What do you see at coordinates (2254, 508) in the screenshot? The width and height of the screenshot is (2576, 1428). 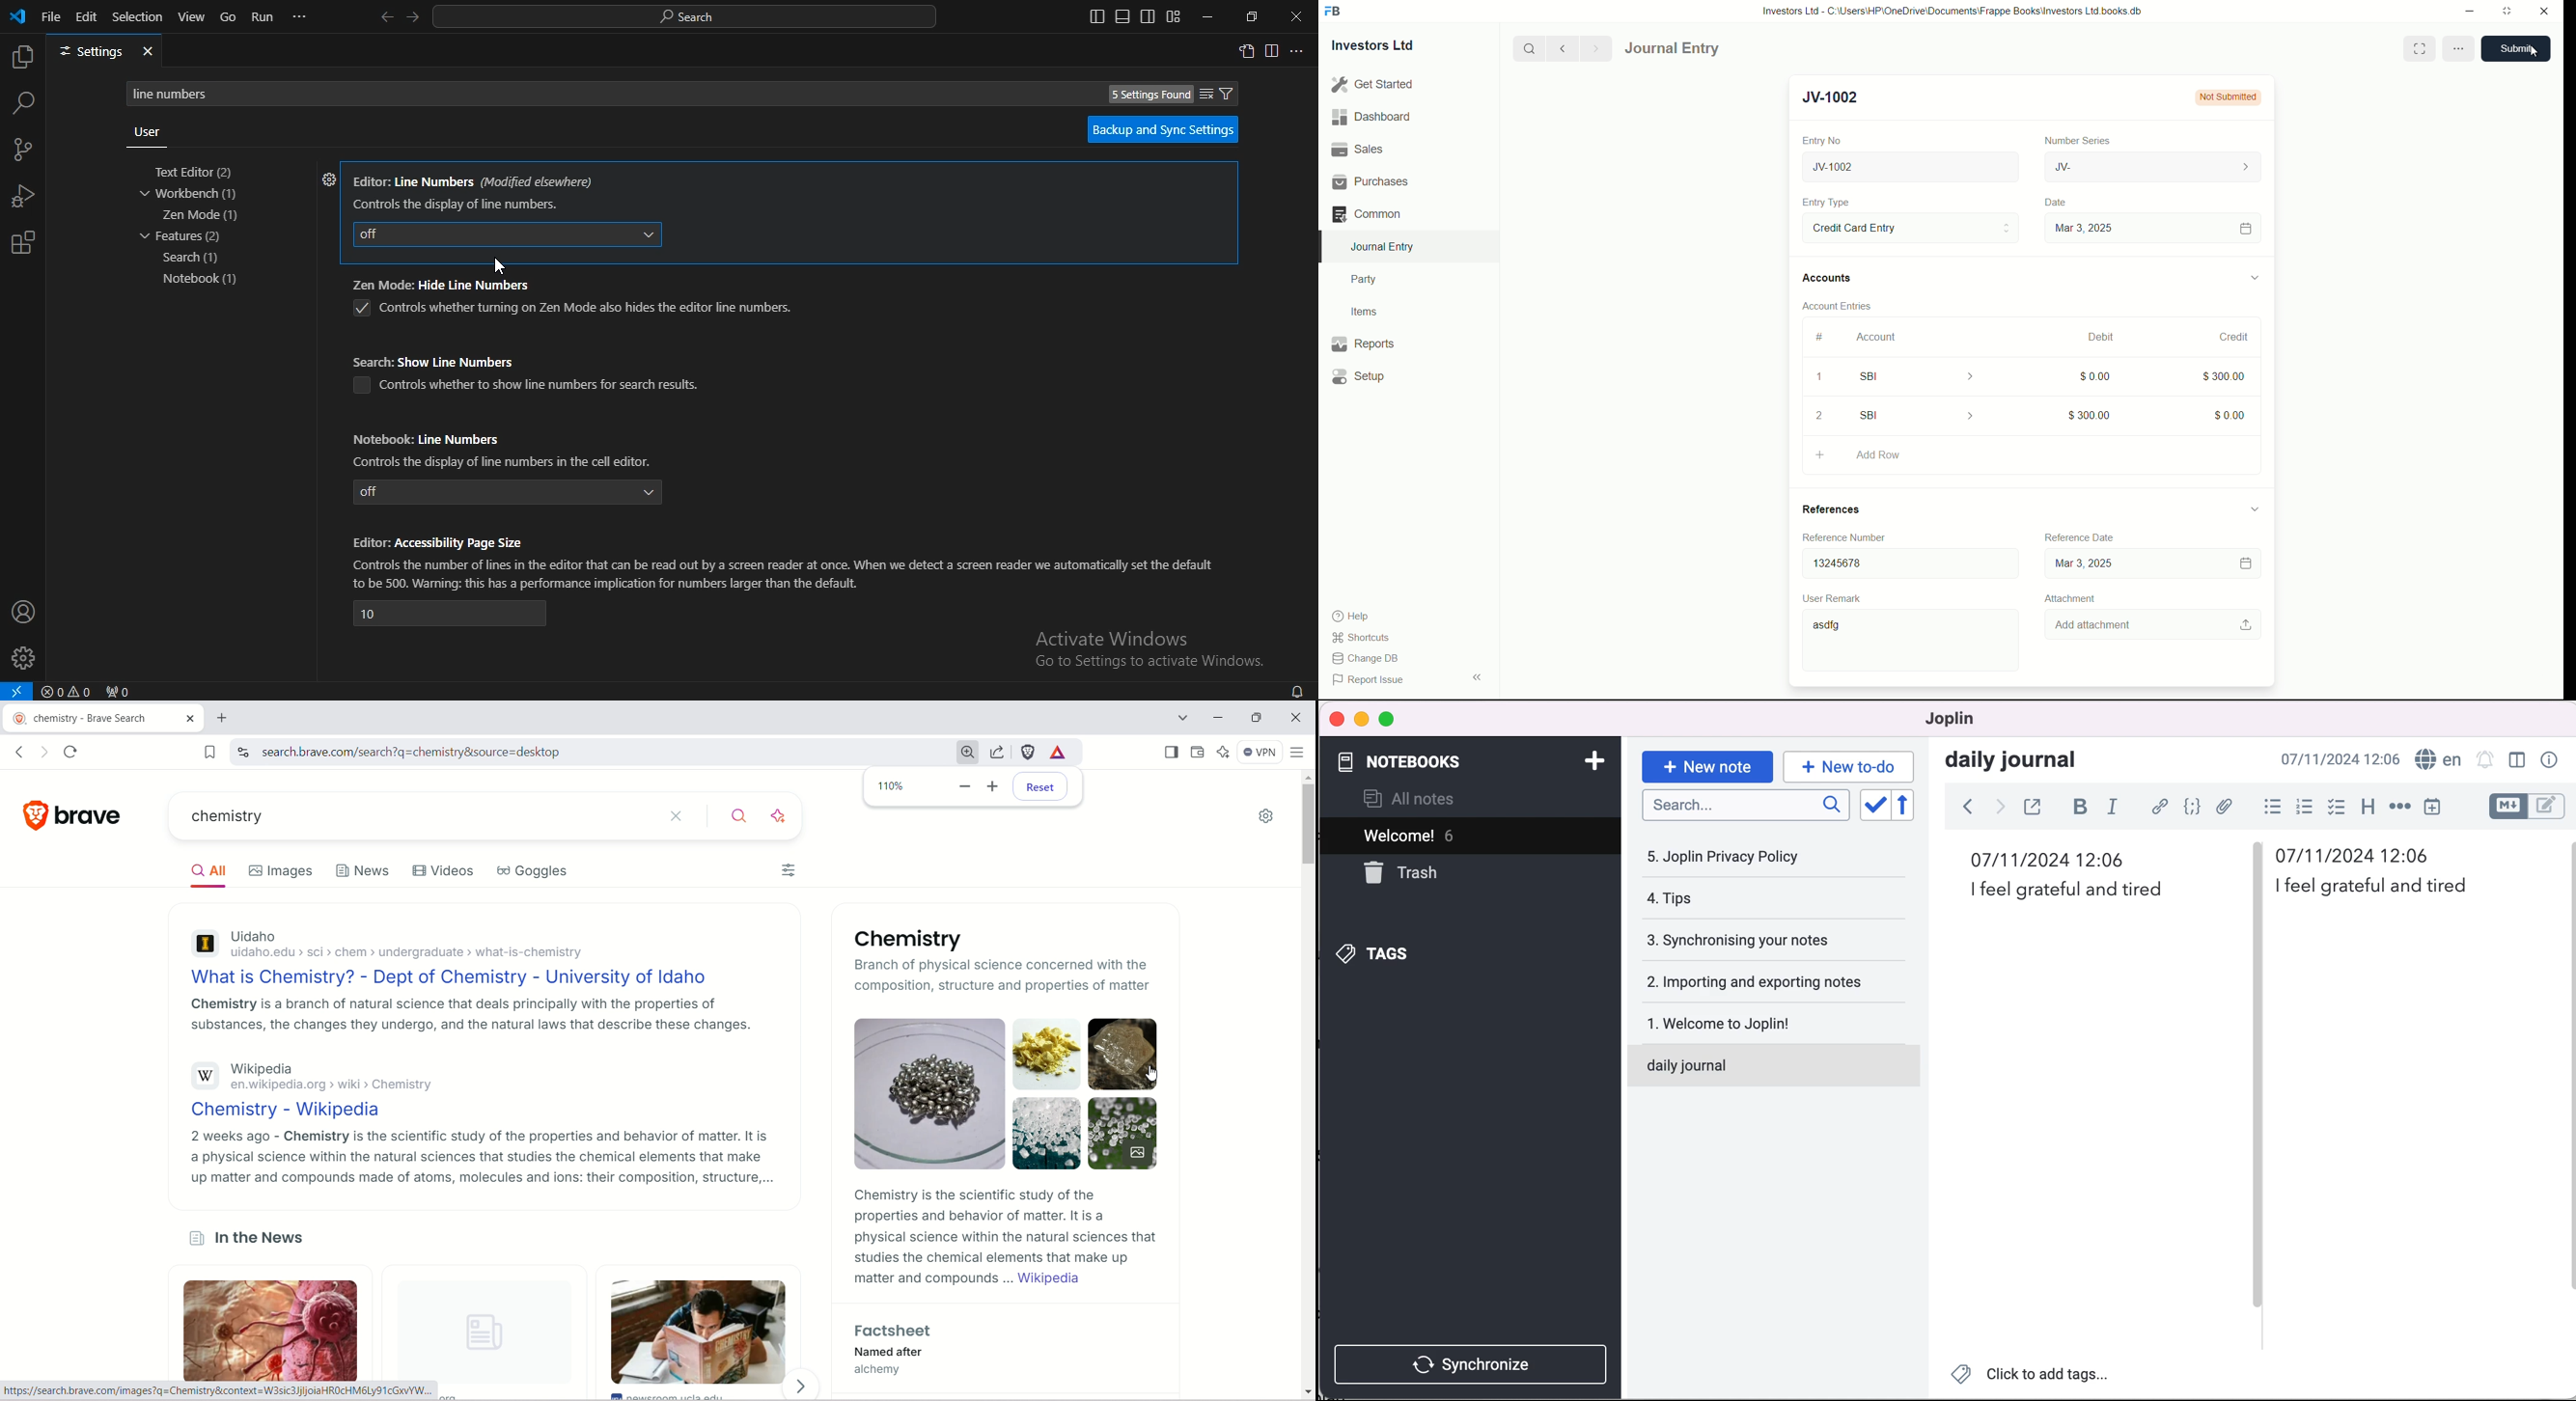 I see `expand/collapse` at bounding box center [2254, 508].